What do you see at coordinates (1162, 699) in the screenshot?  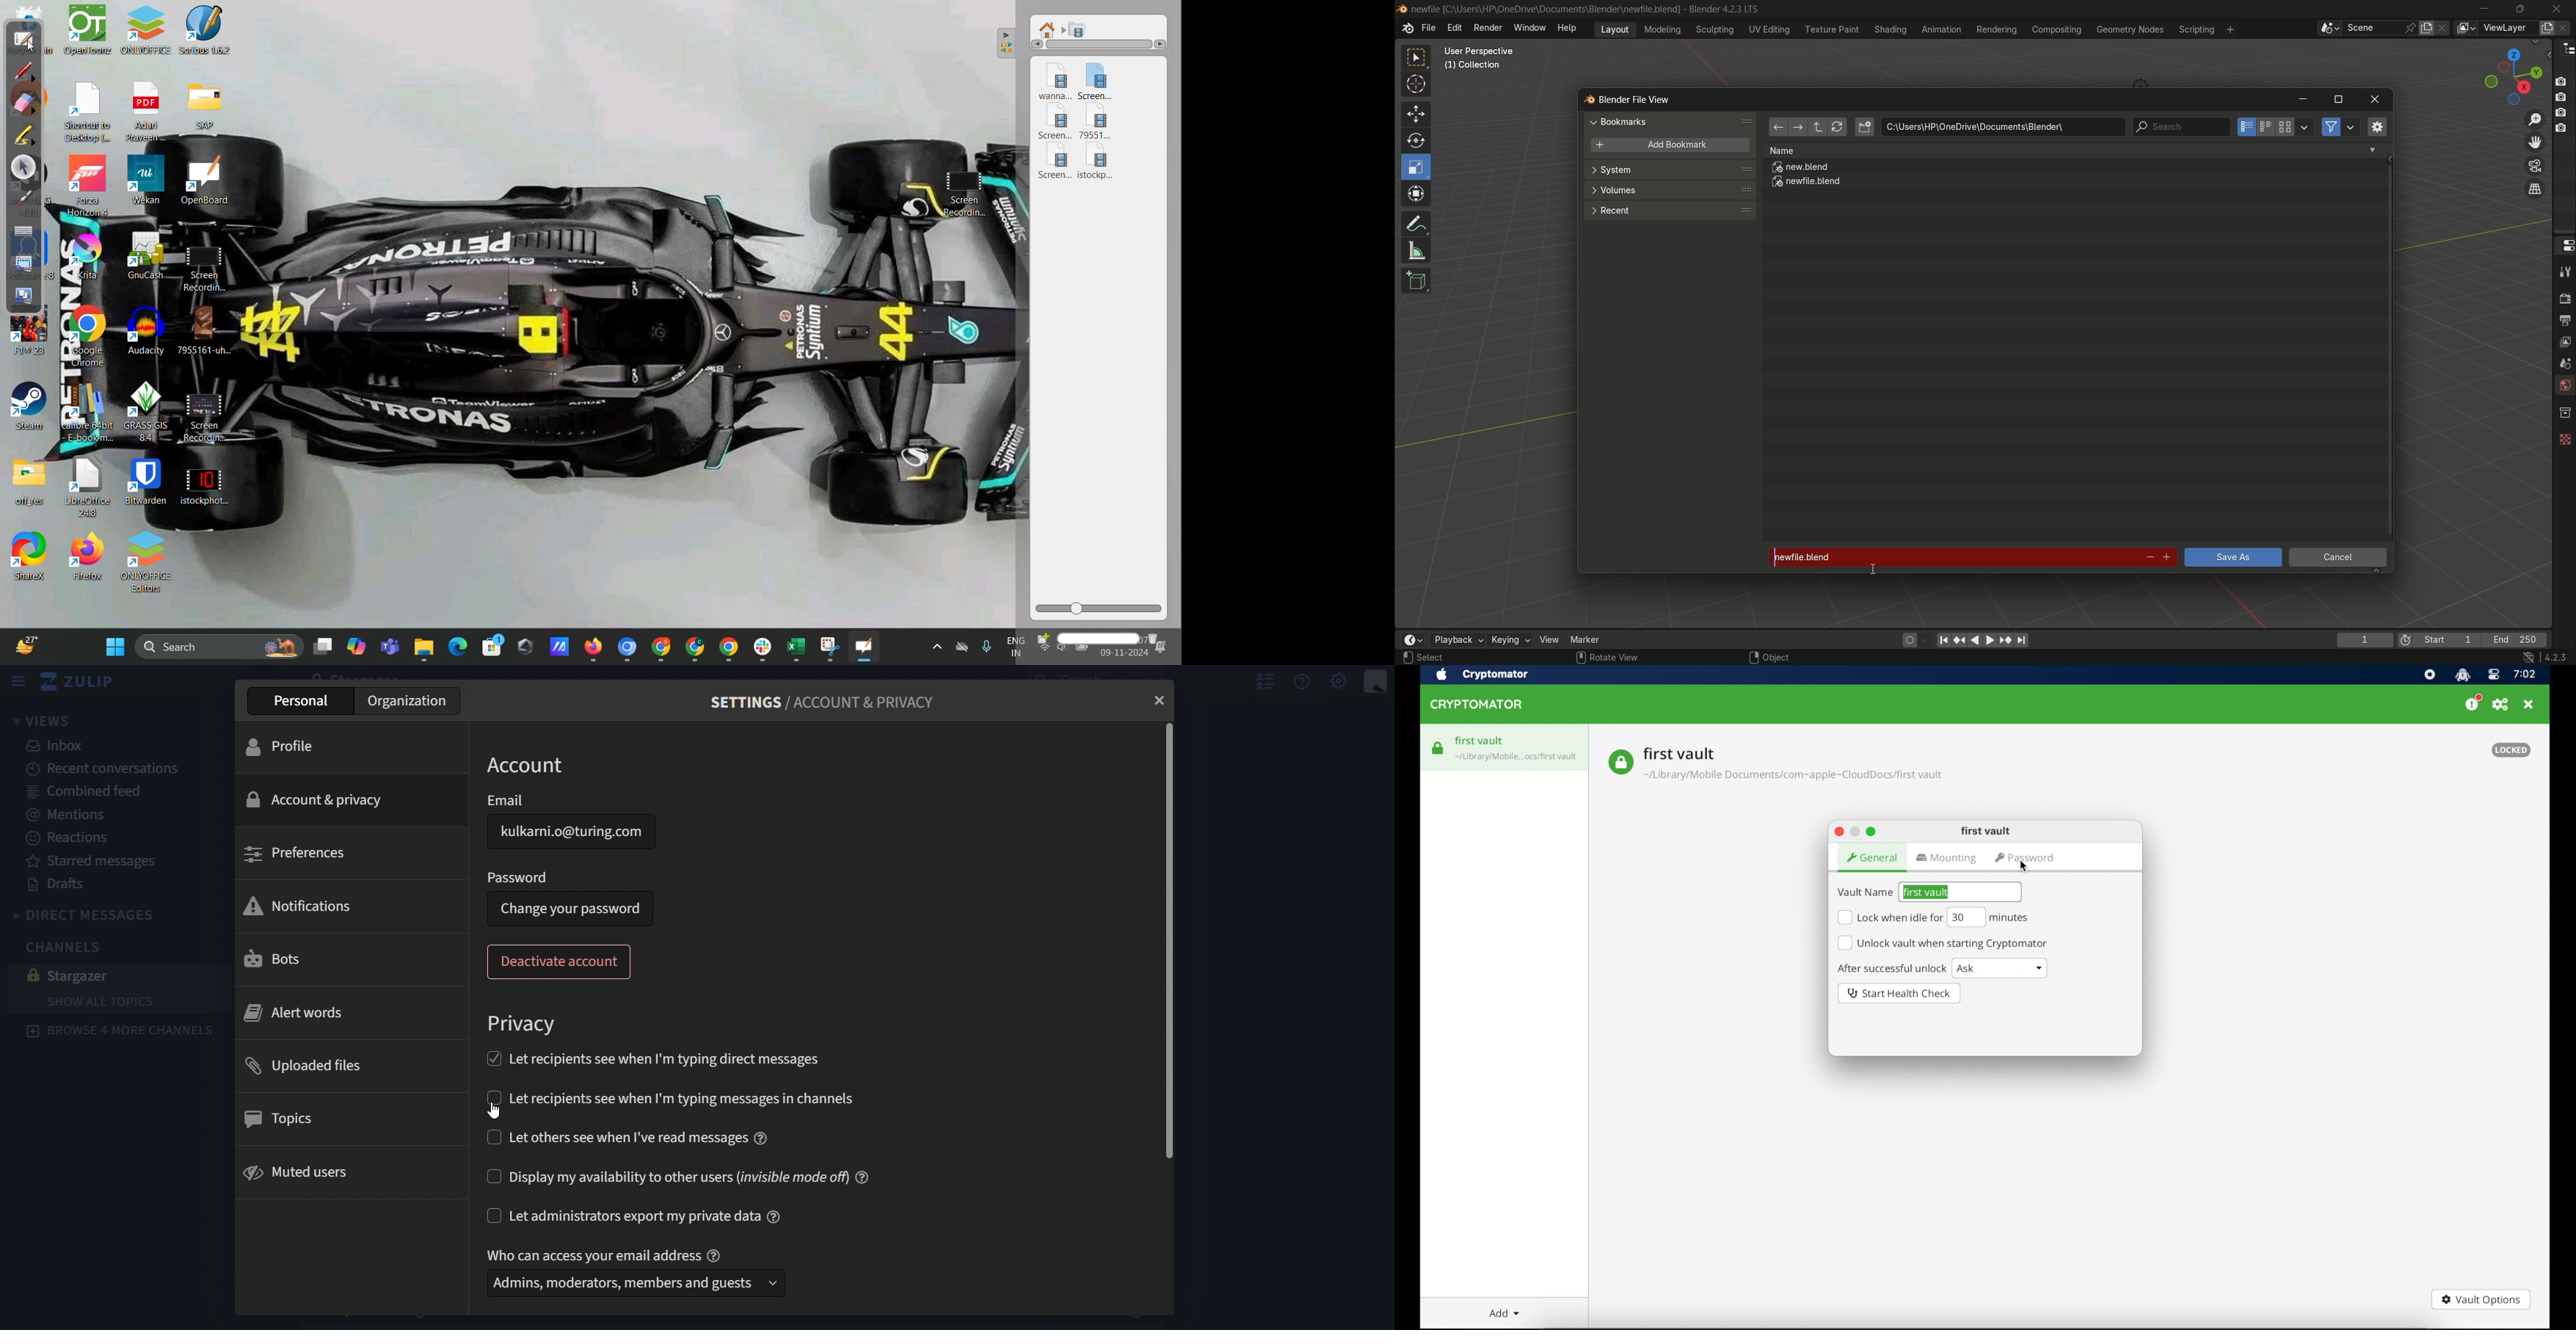 I see `close` at bounding box center [1162, 699].